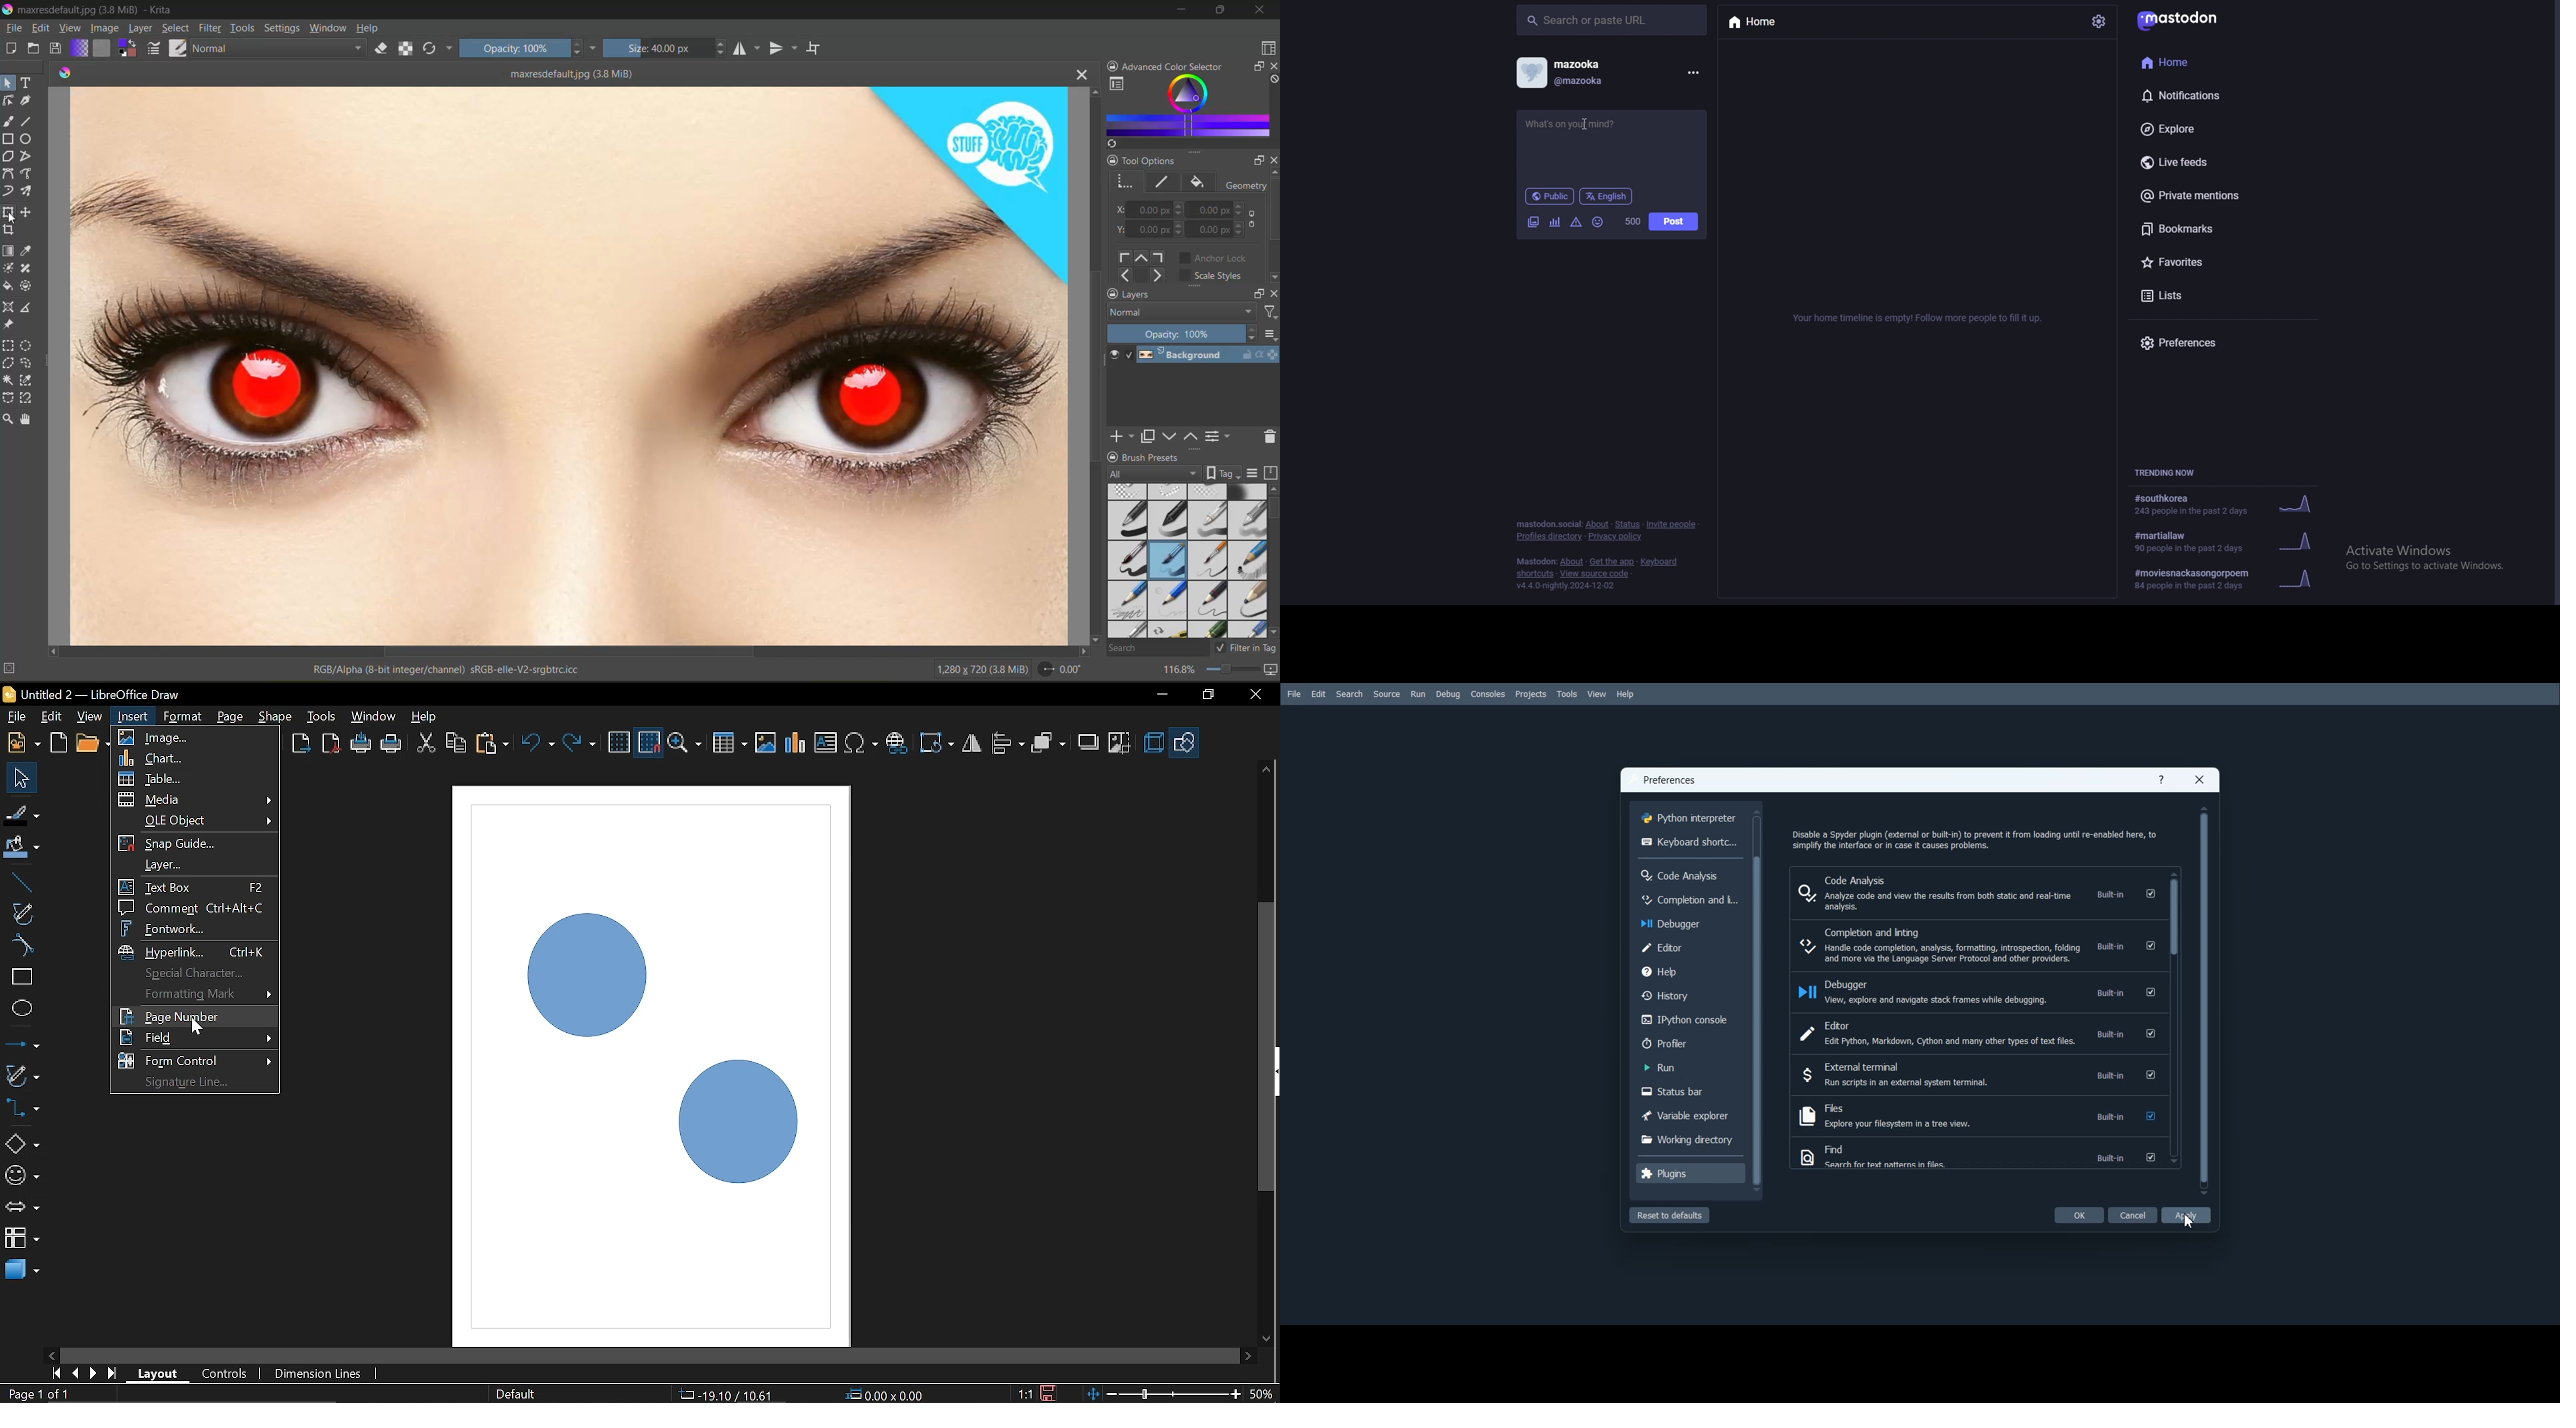 The image size is (2576, 1428). Describe the element at coordinates (1261, 10) in the screenshot. I see `close` at that location.